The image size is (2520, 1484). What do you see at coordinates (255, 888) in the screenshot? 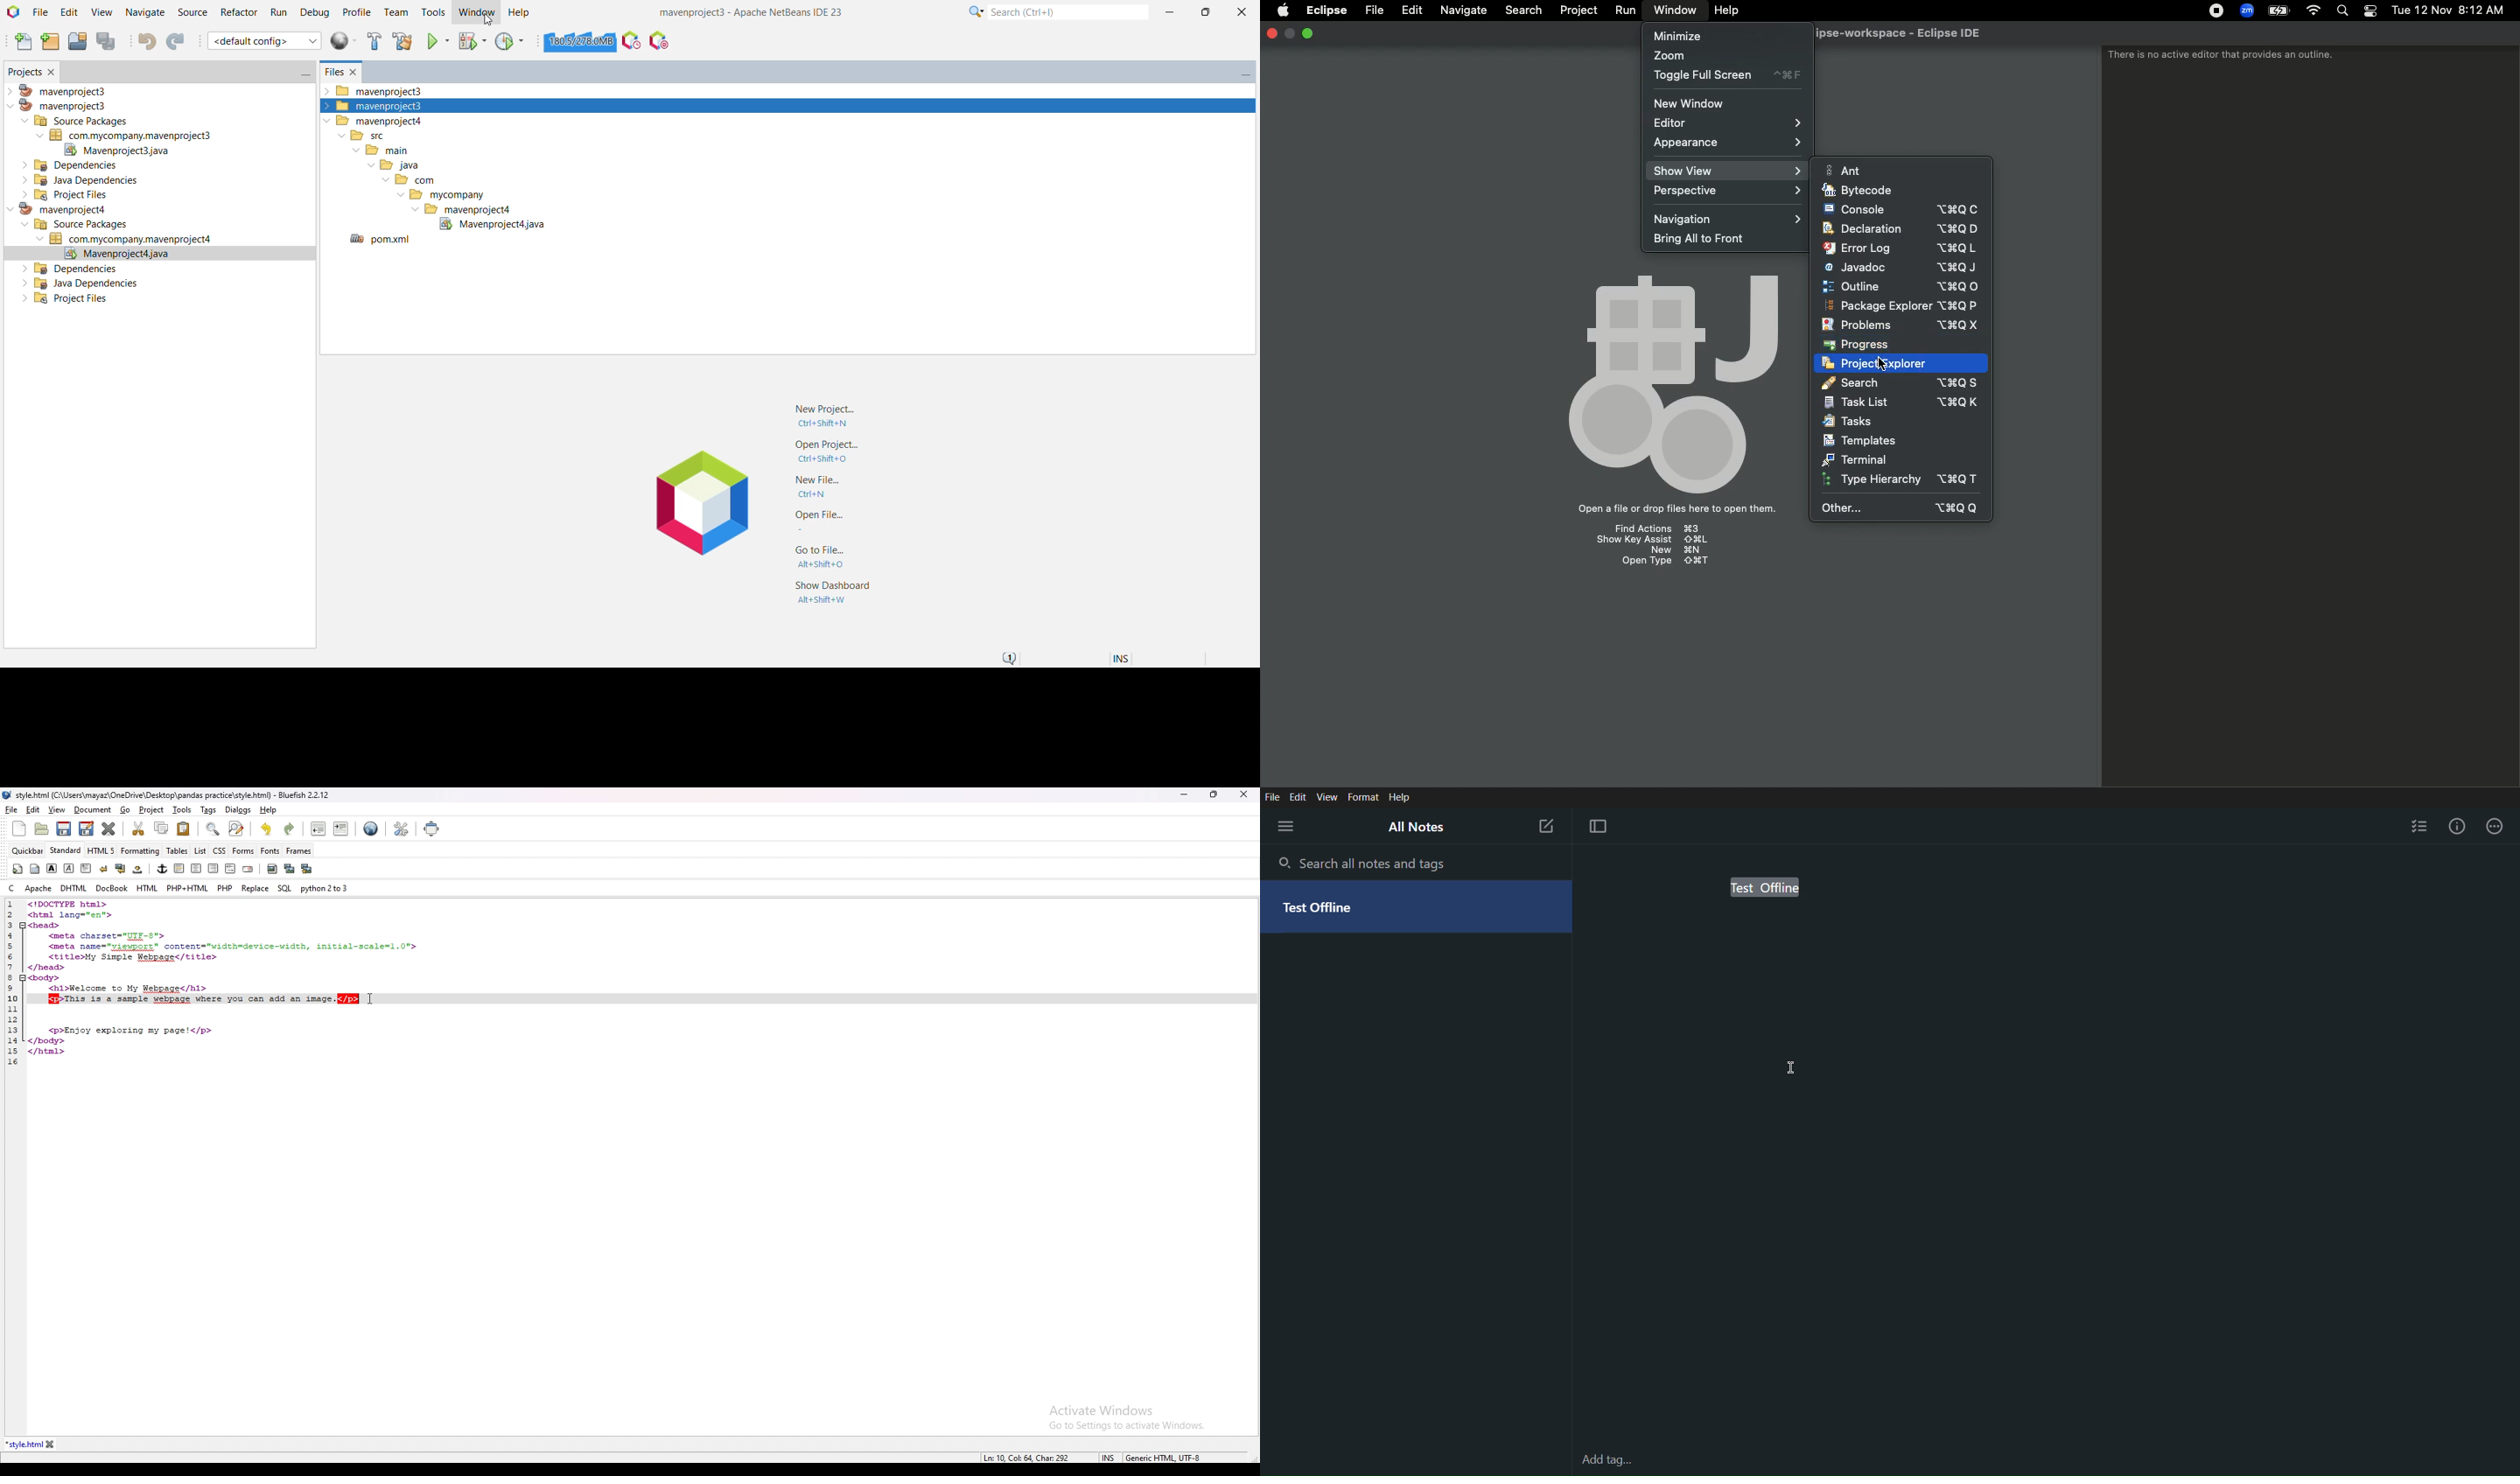
I see `replace` at bounding box center [255, 888].